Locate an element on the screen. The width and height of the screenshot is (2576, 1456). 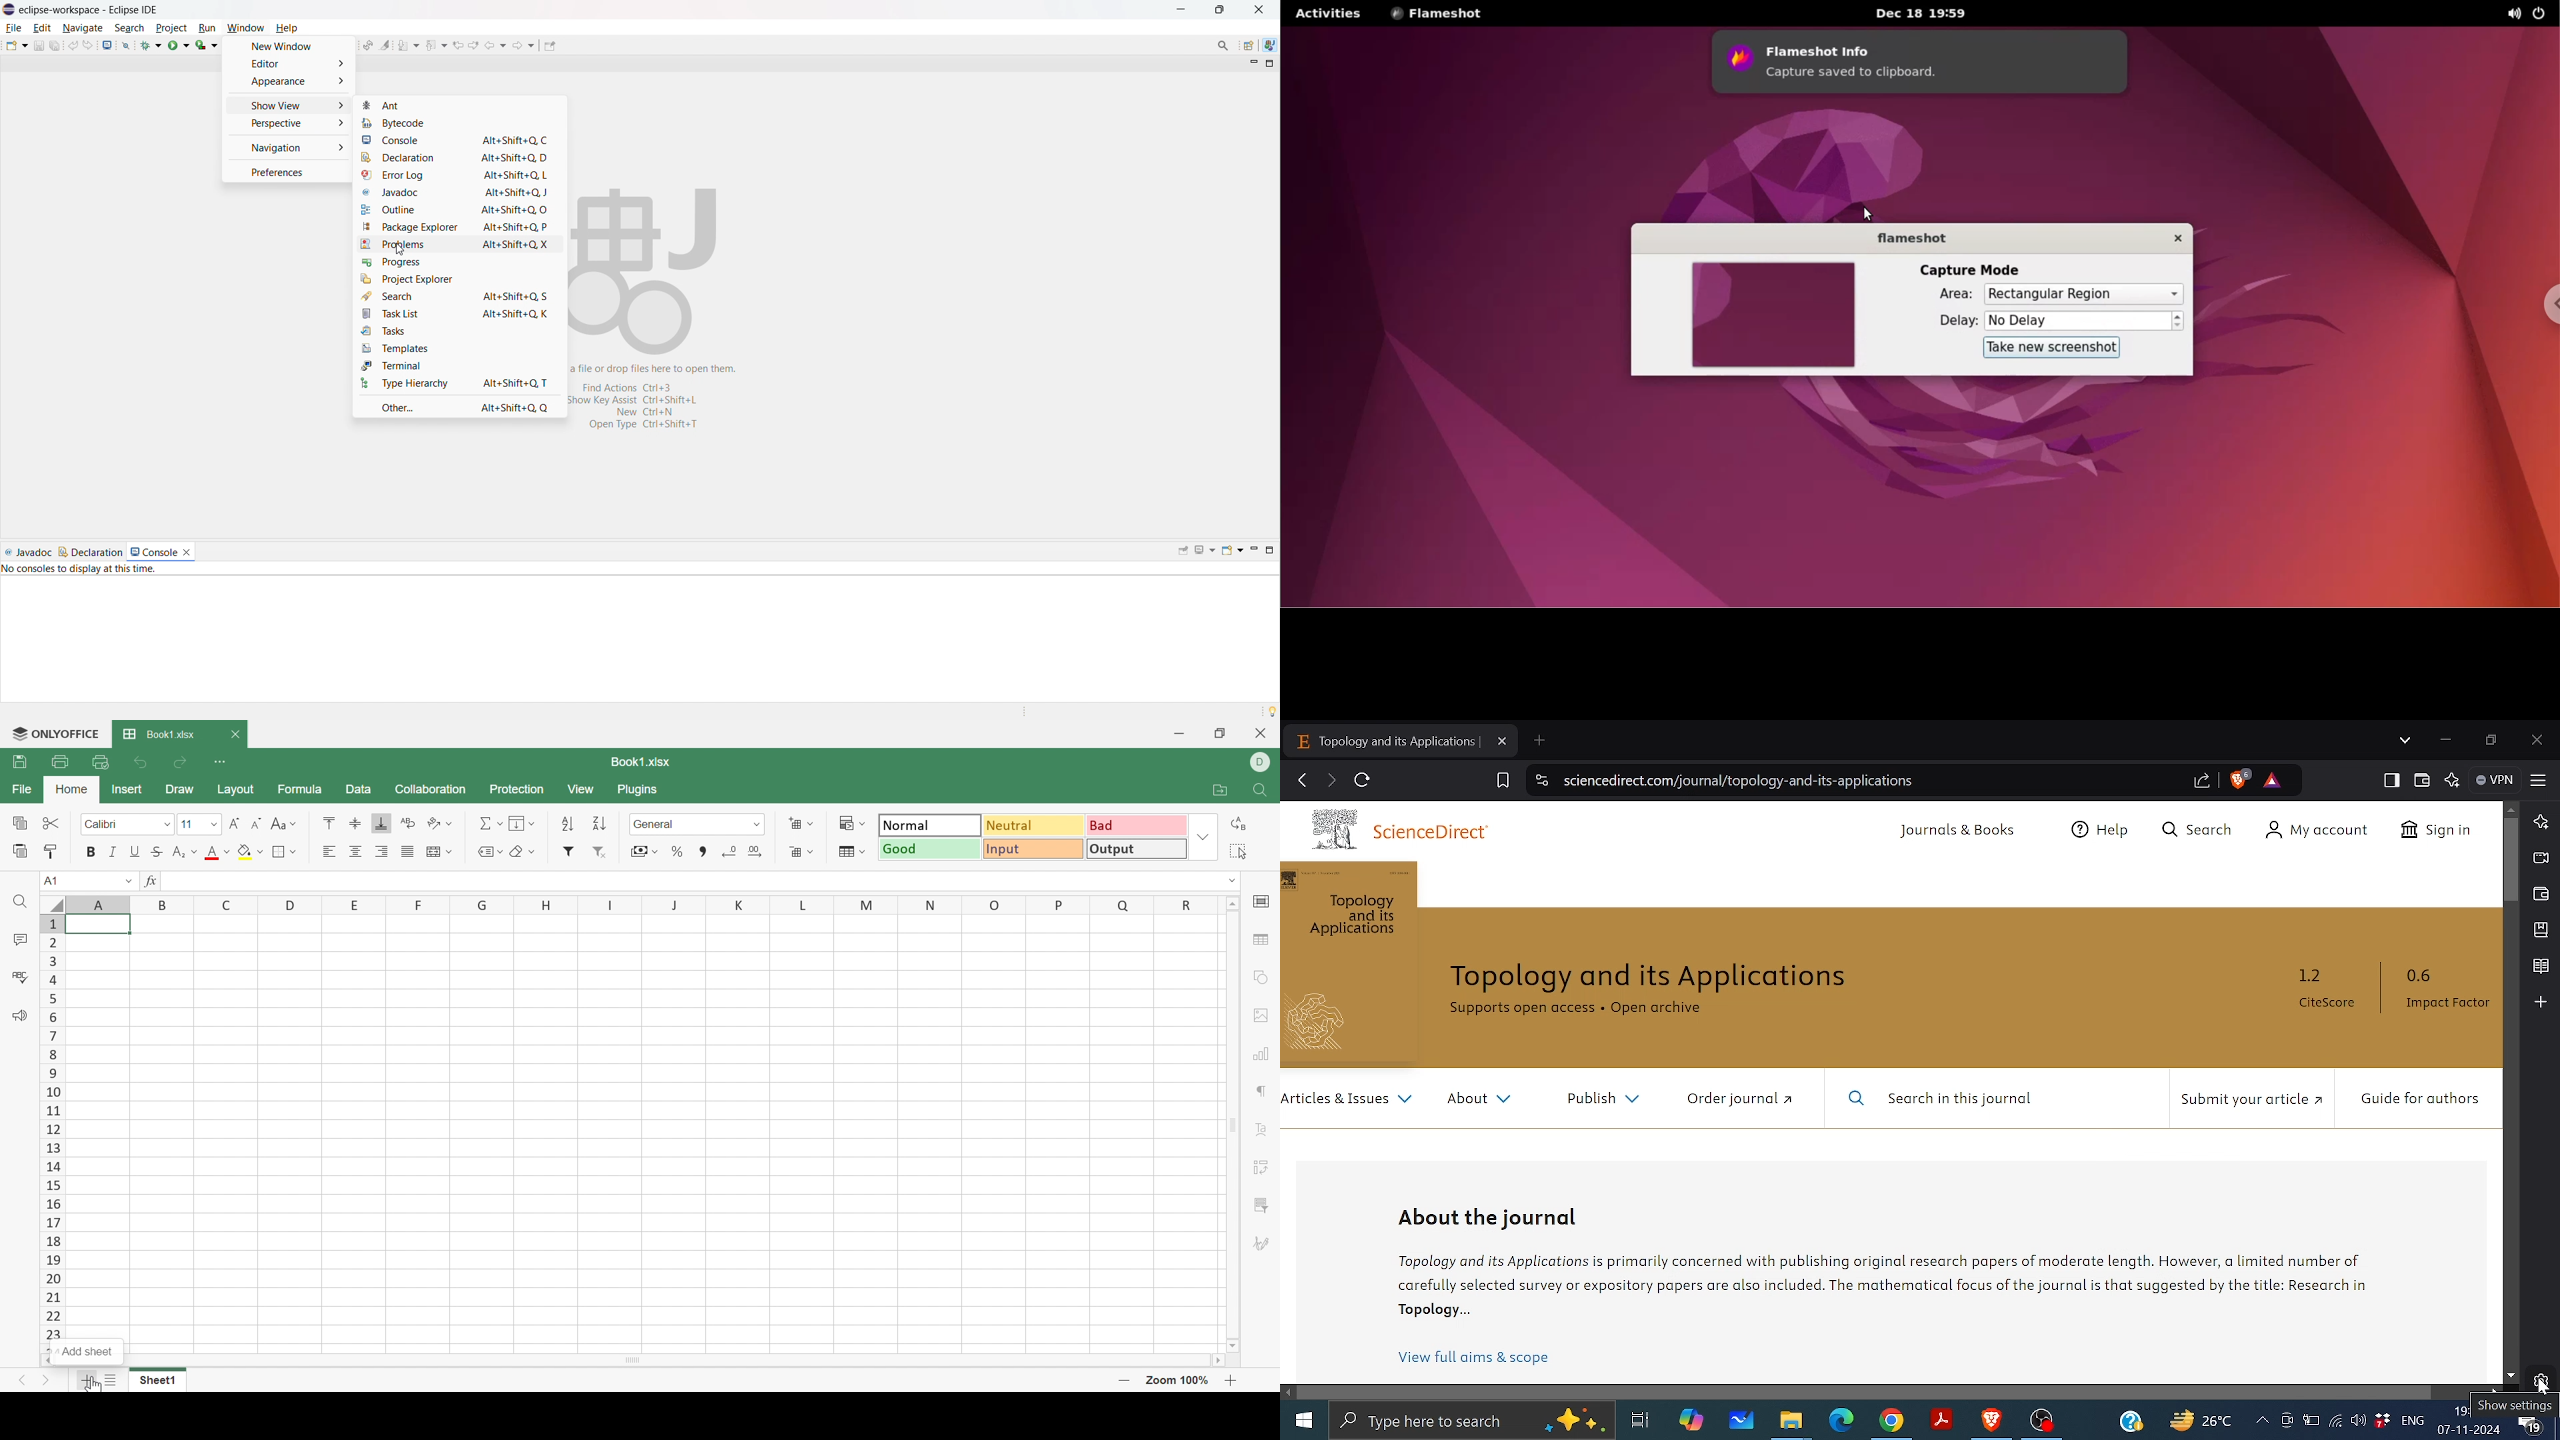
other is located at coordinates (459, 407).